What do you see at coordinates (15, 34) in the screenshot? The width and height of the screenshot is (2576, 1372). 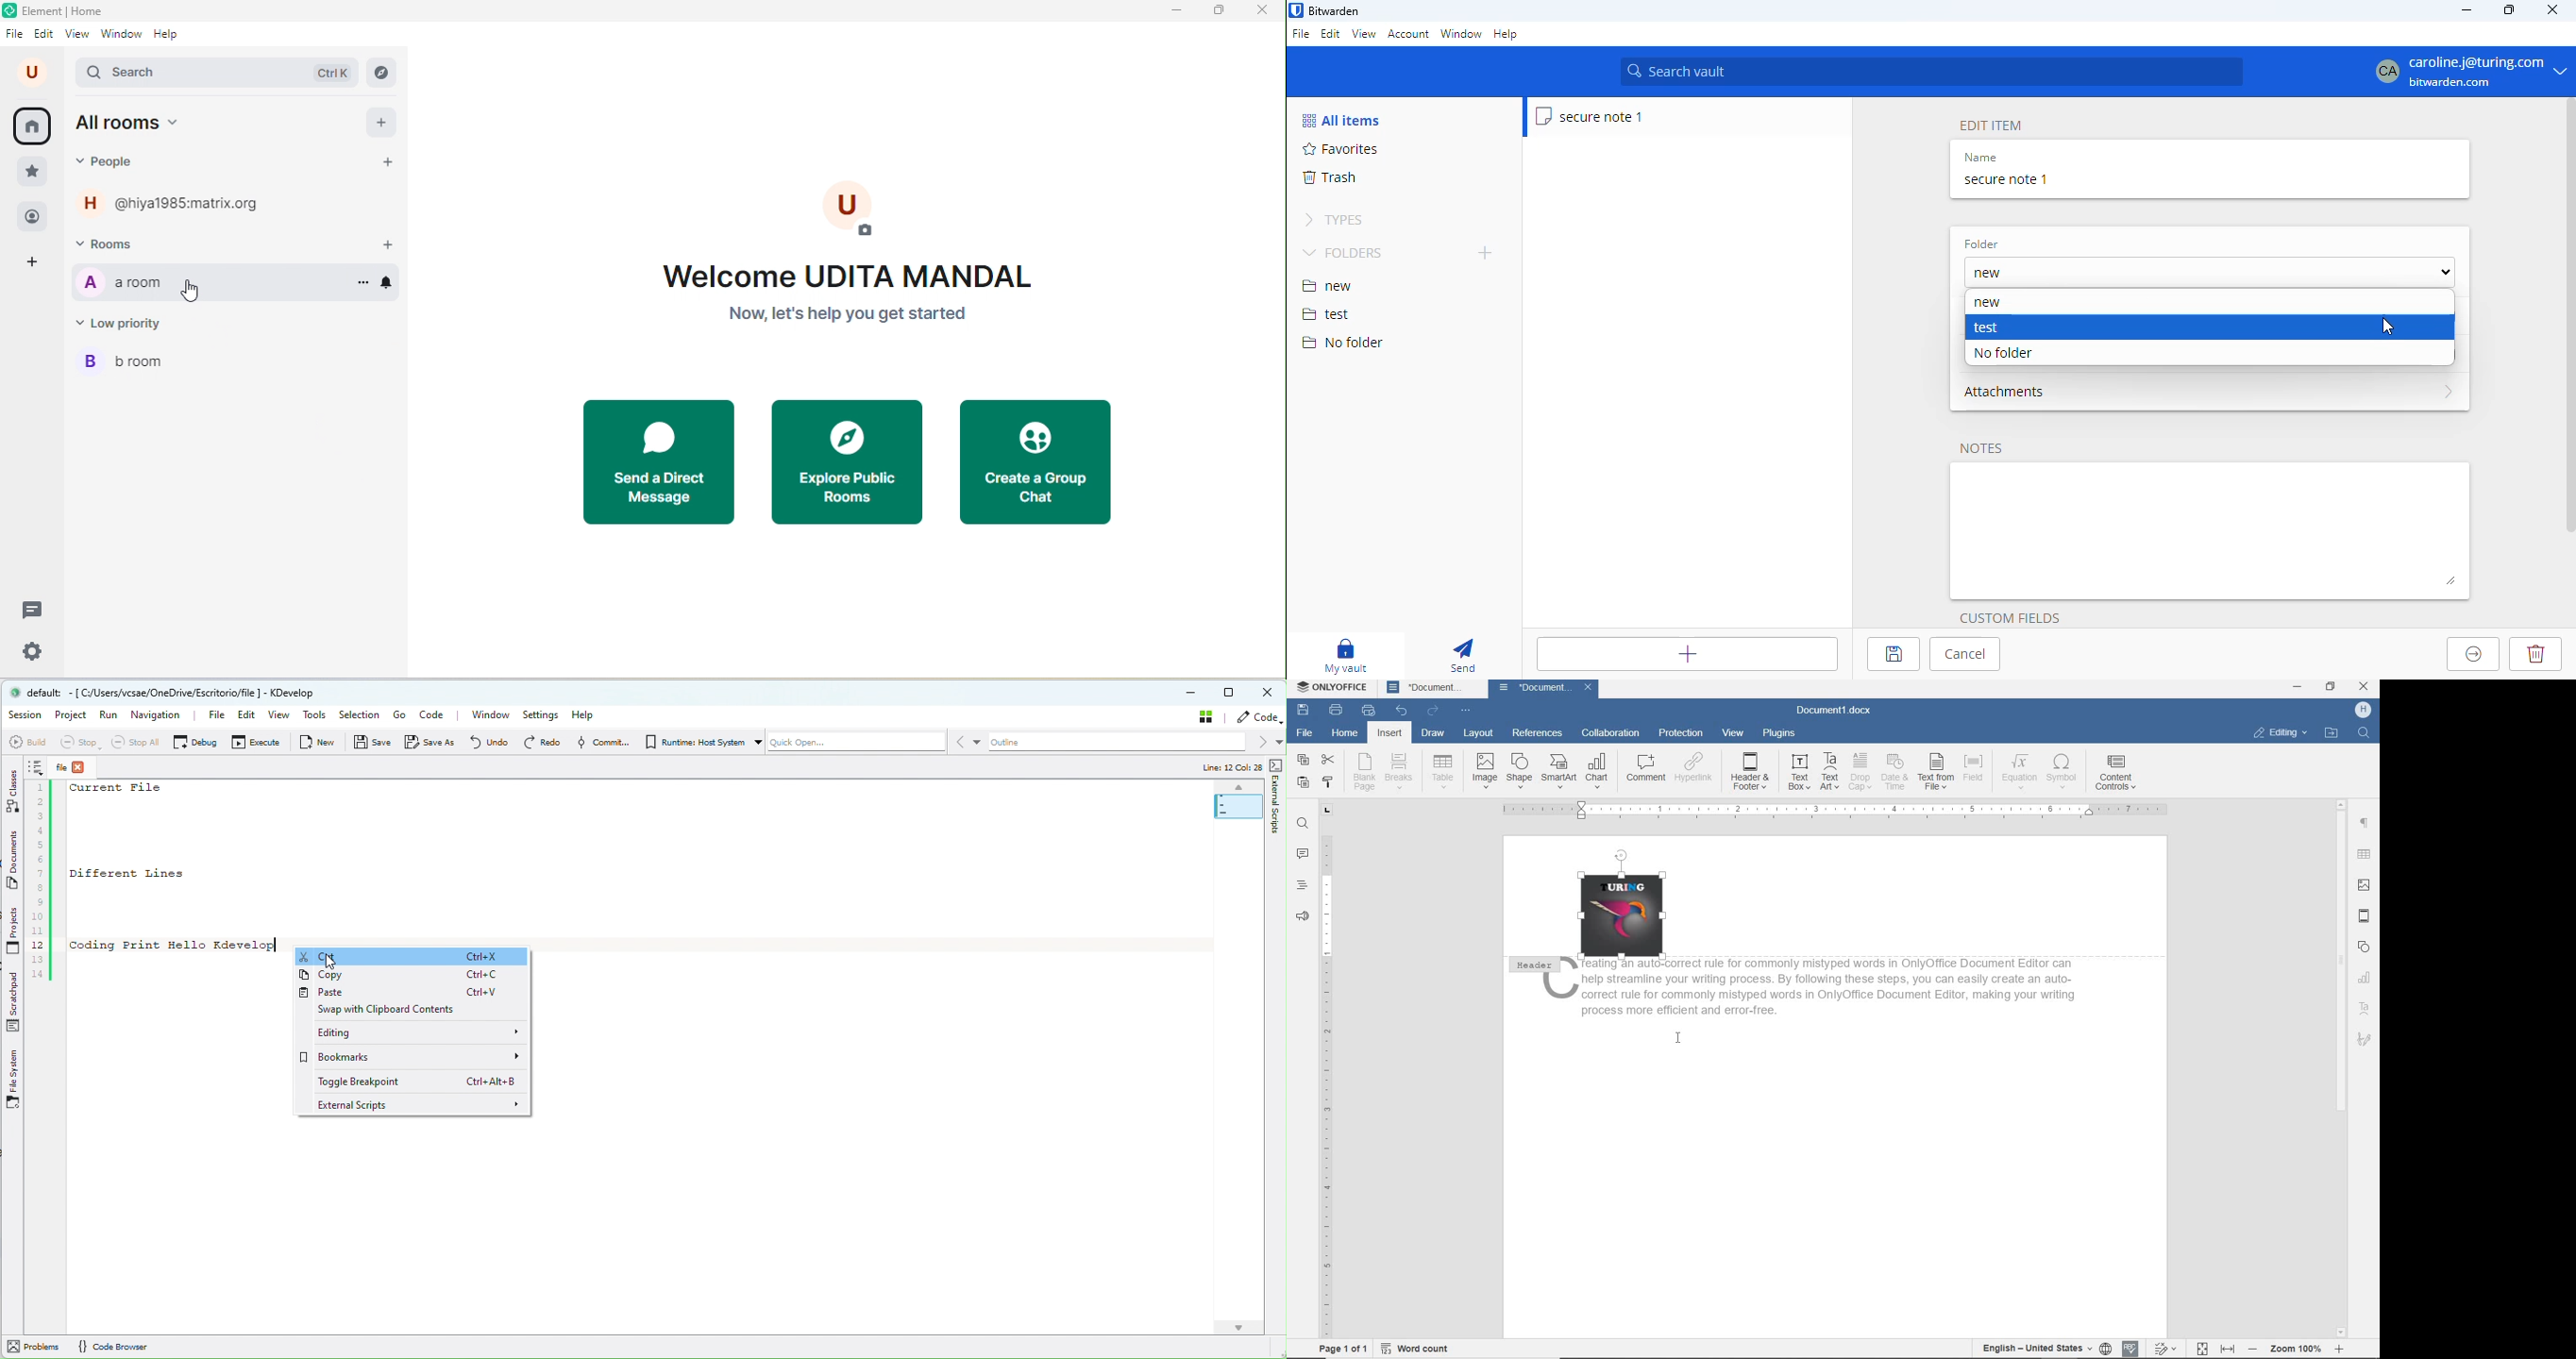 I see `file` at bounding box center [15, 34].